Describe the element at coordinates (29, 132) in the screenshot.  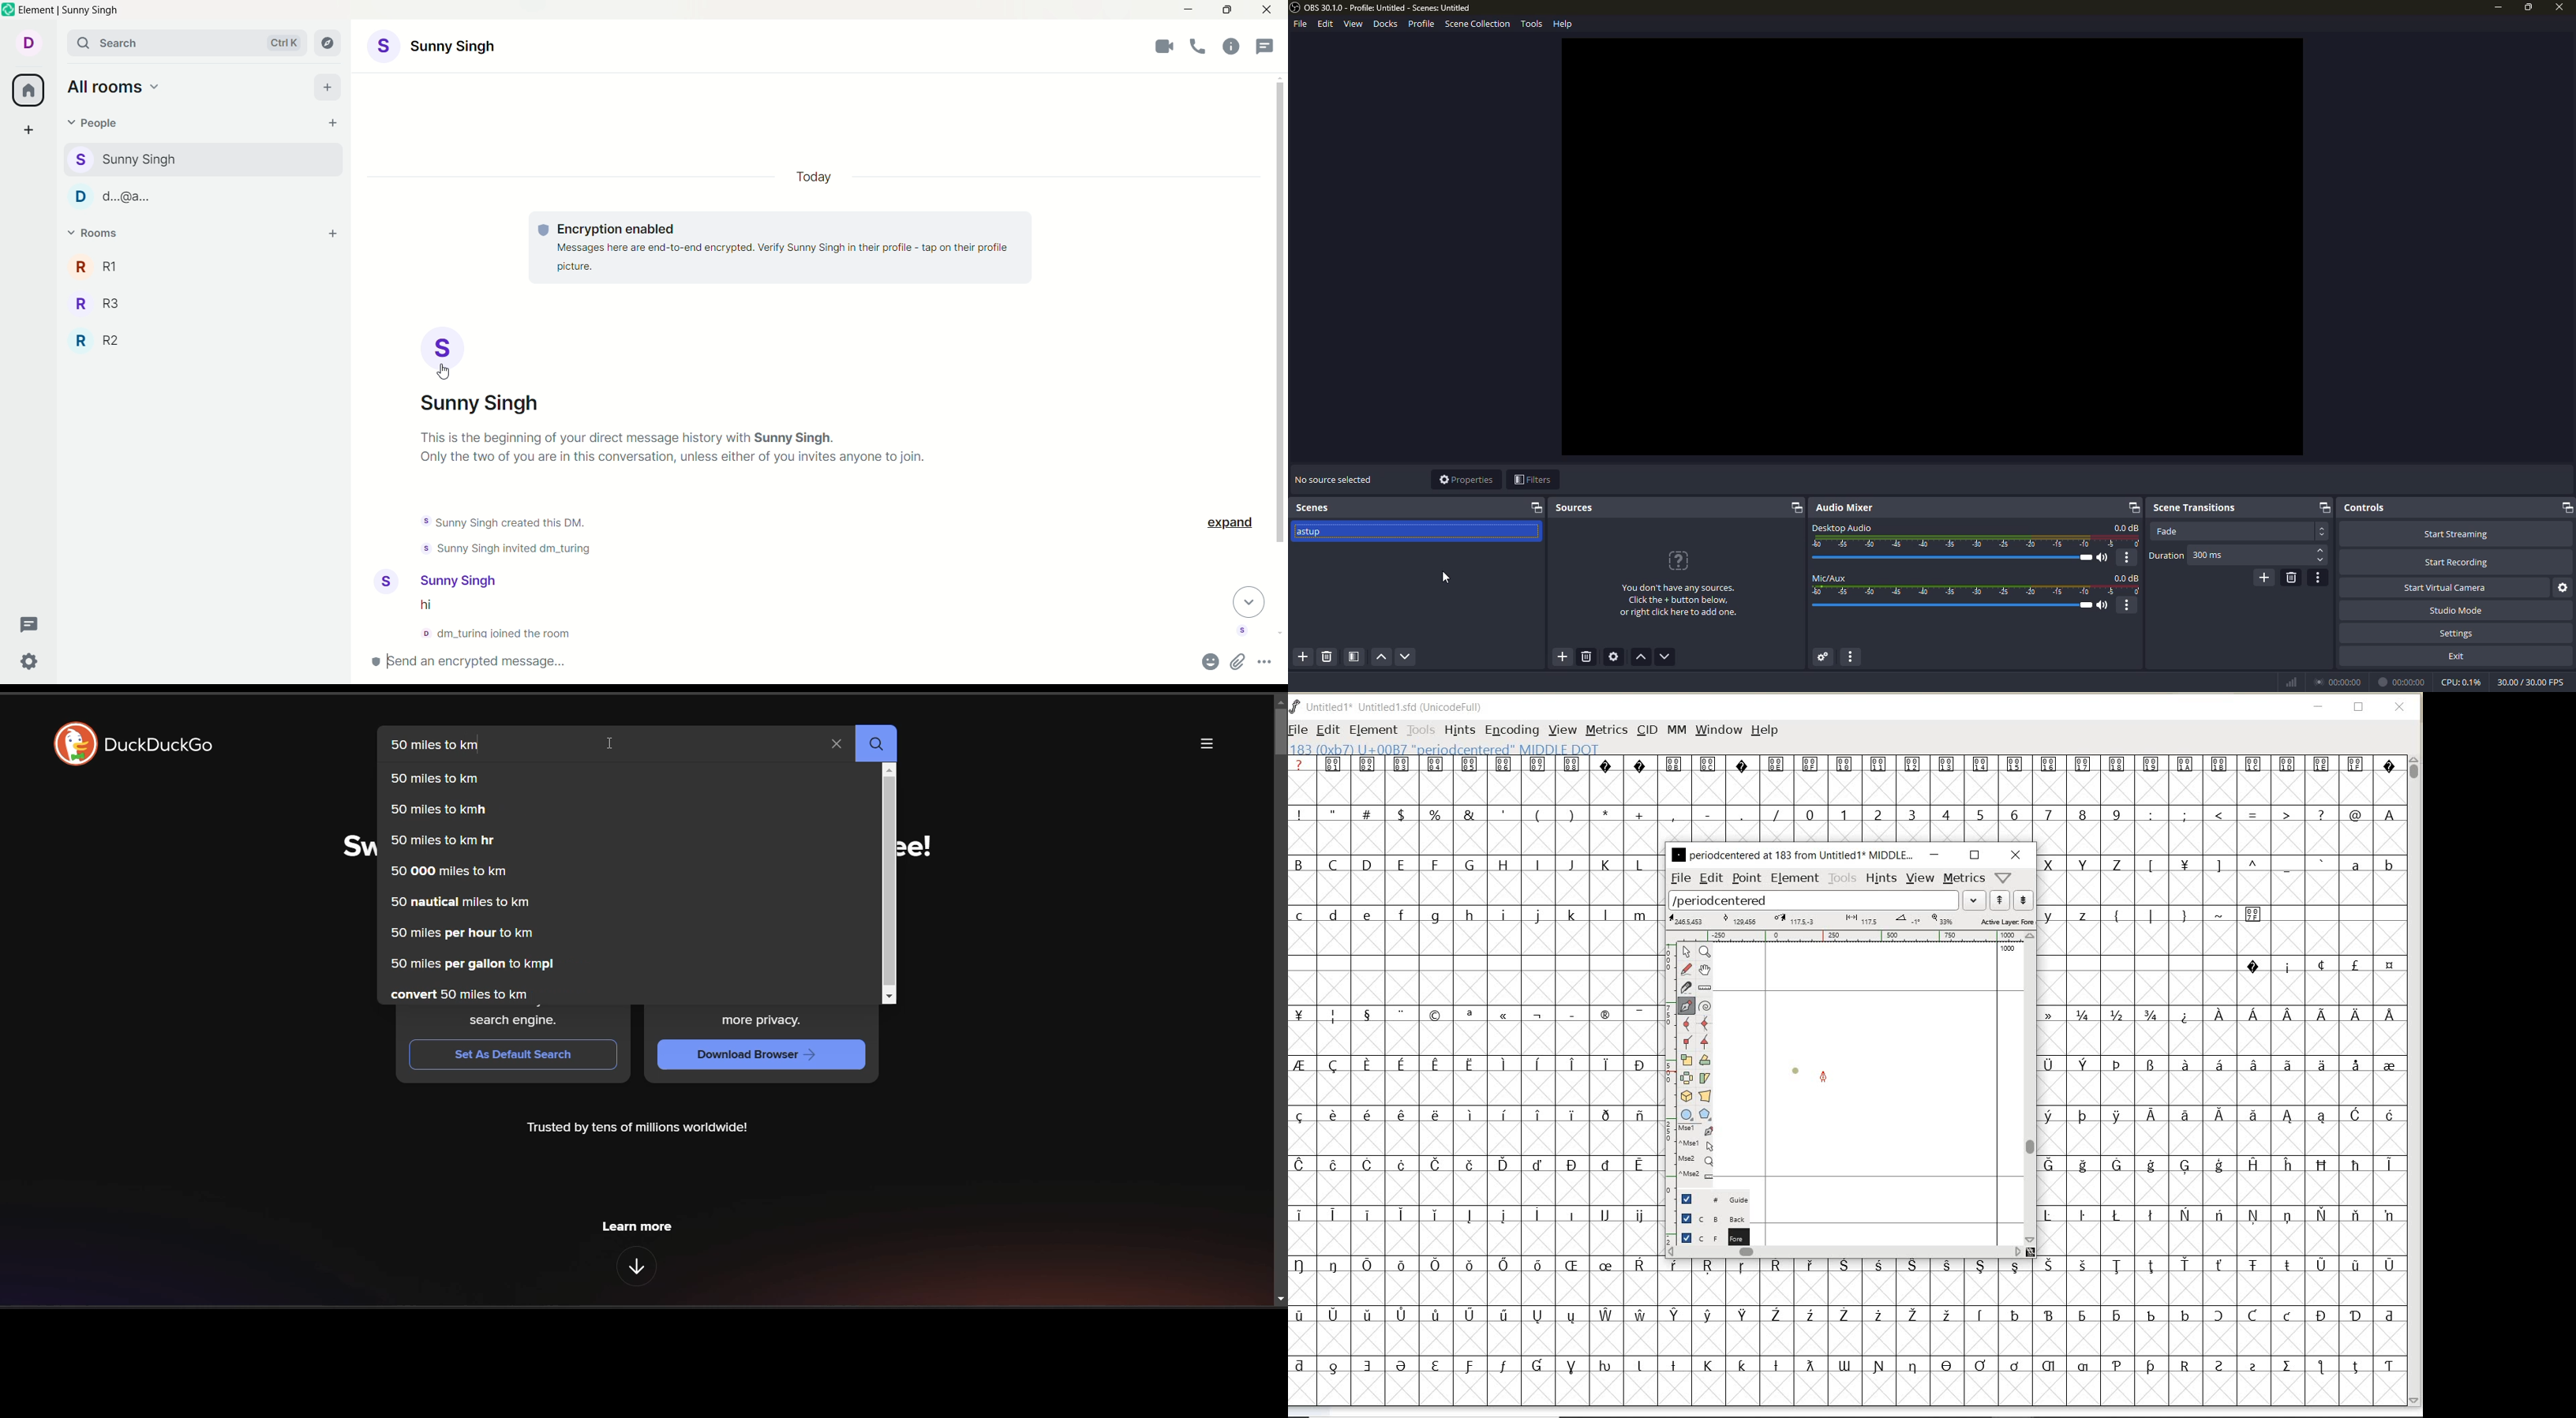
I see `create a space` at that location.